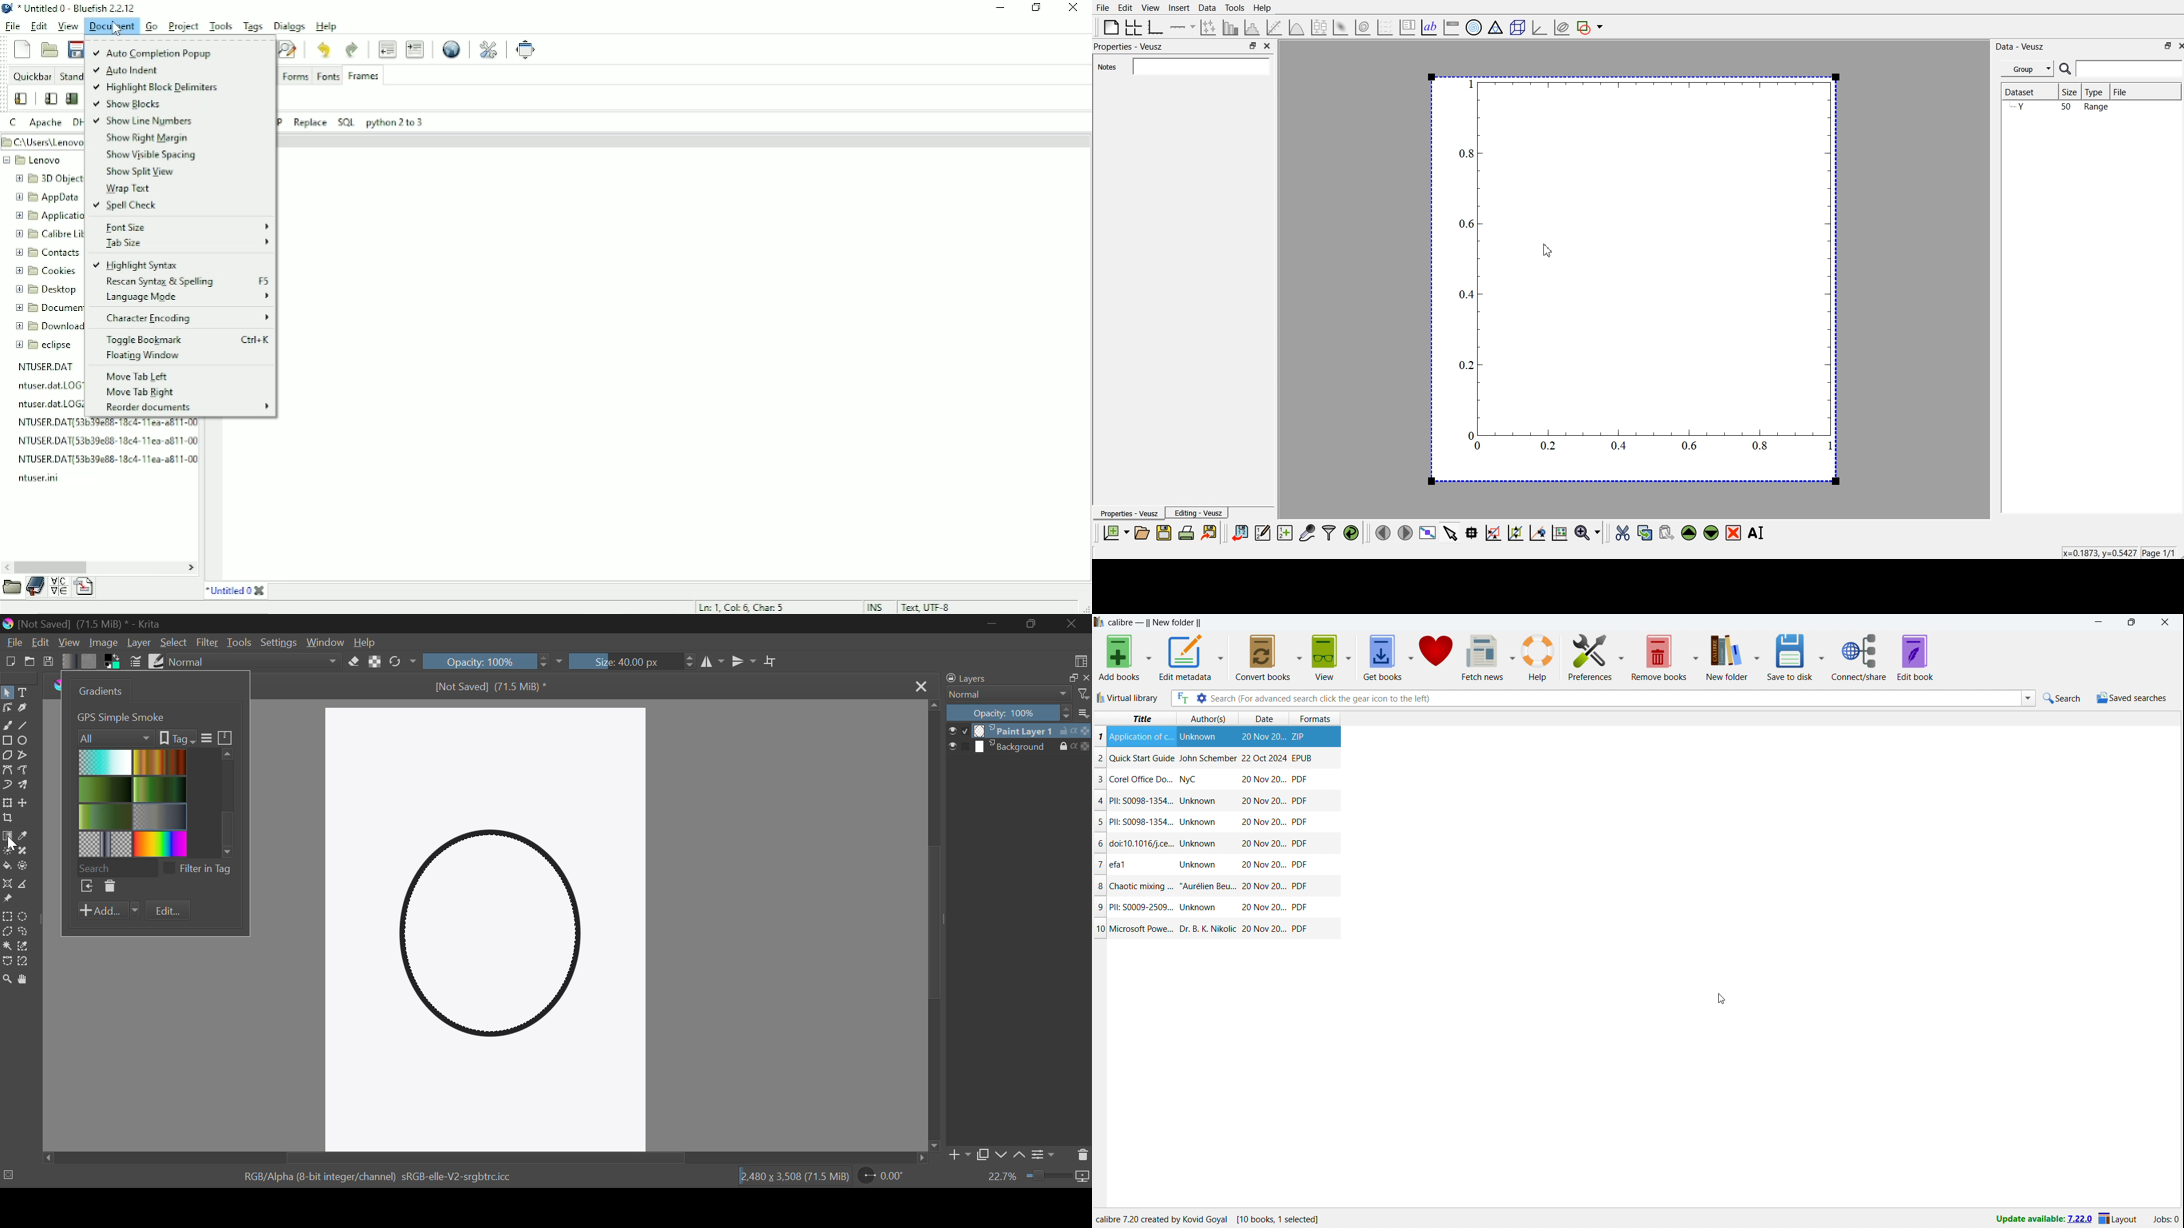 The width and height of the screenshot is (2184, 1232). What do you see at coordinates (1731, 659) in the screenshot?
I see `calibre library` at bounding box center [1731, 659].